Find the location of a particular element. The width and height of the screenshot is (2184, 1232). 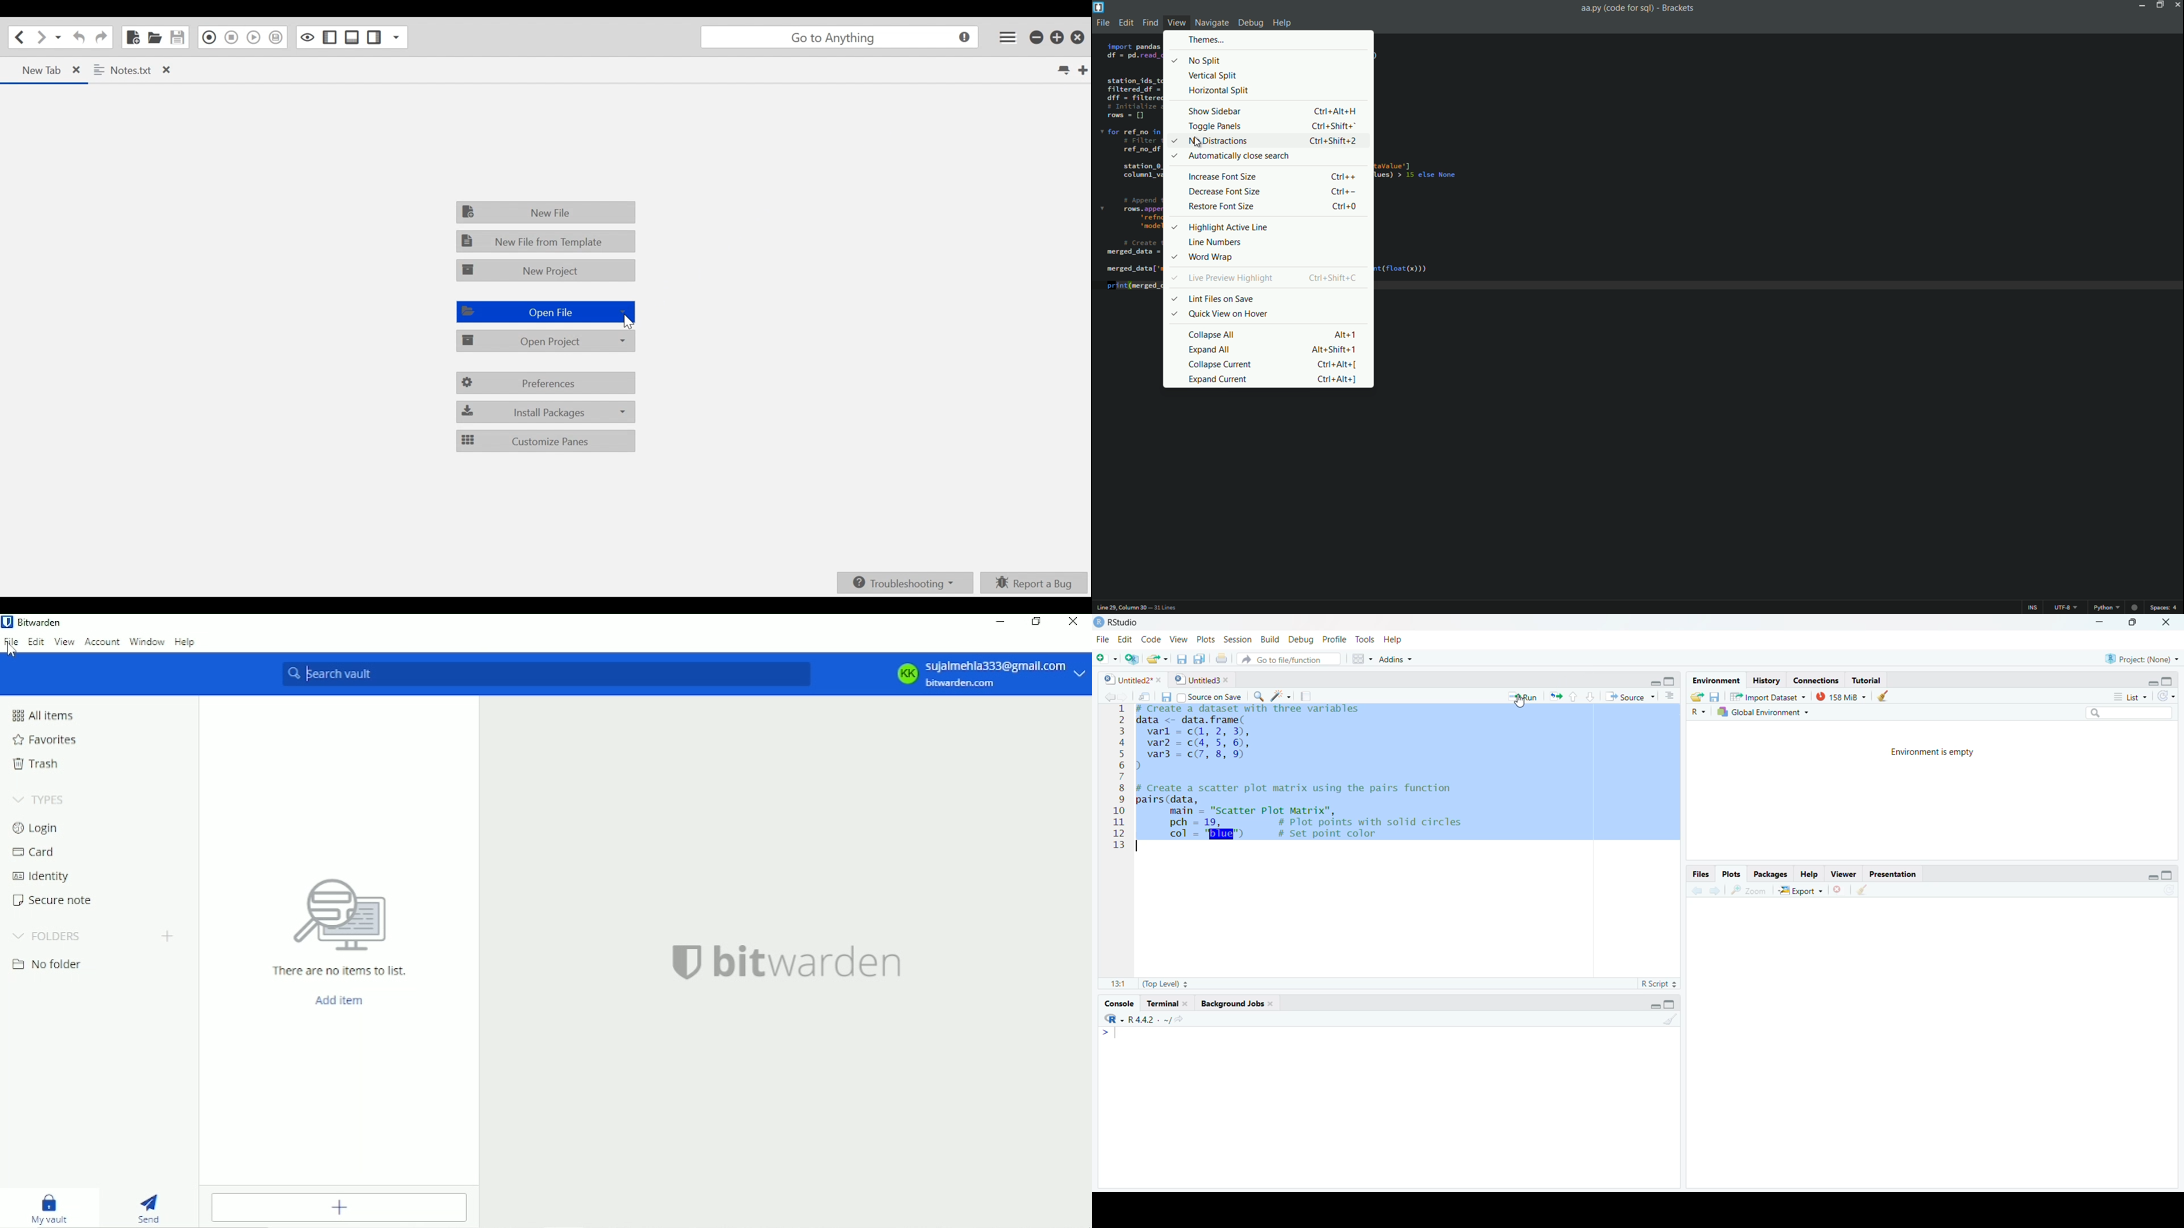

space button is located at coordinates (2164, 607).